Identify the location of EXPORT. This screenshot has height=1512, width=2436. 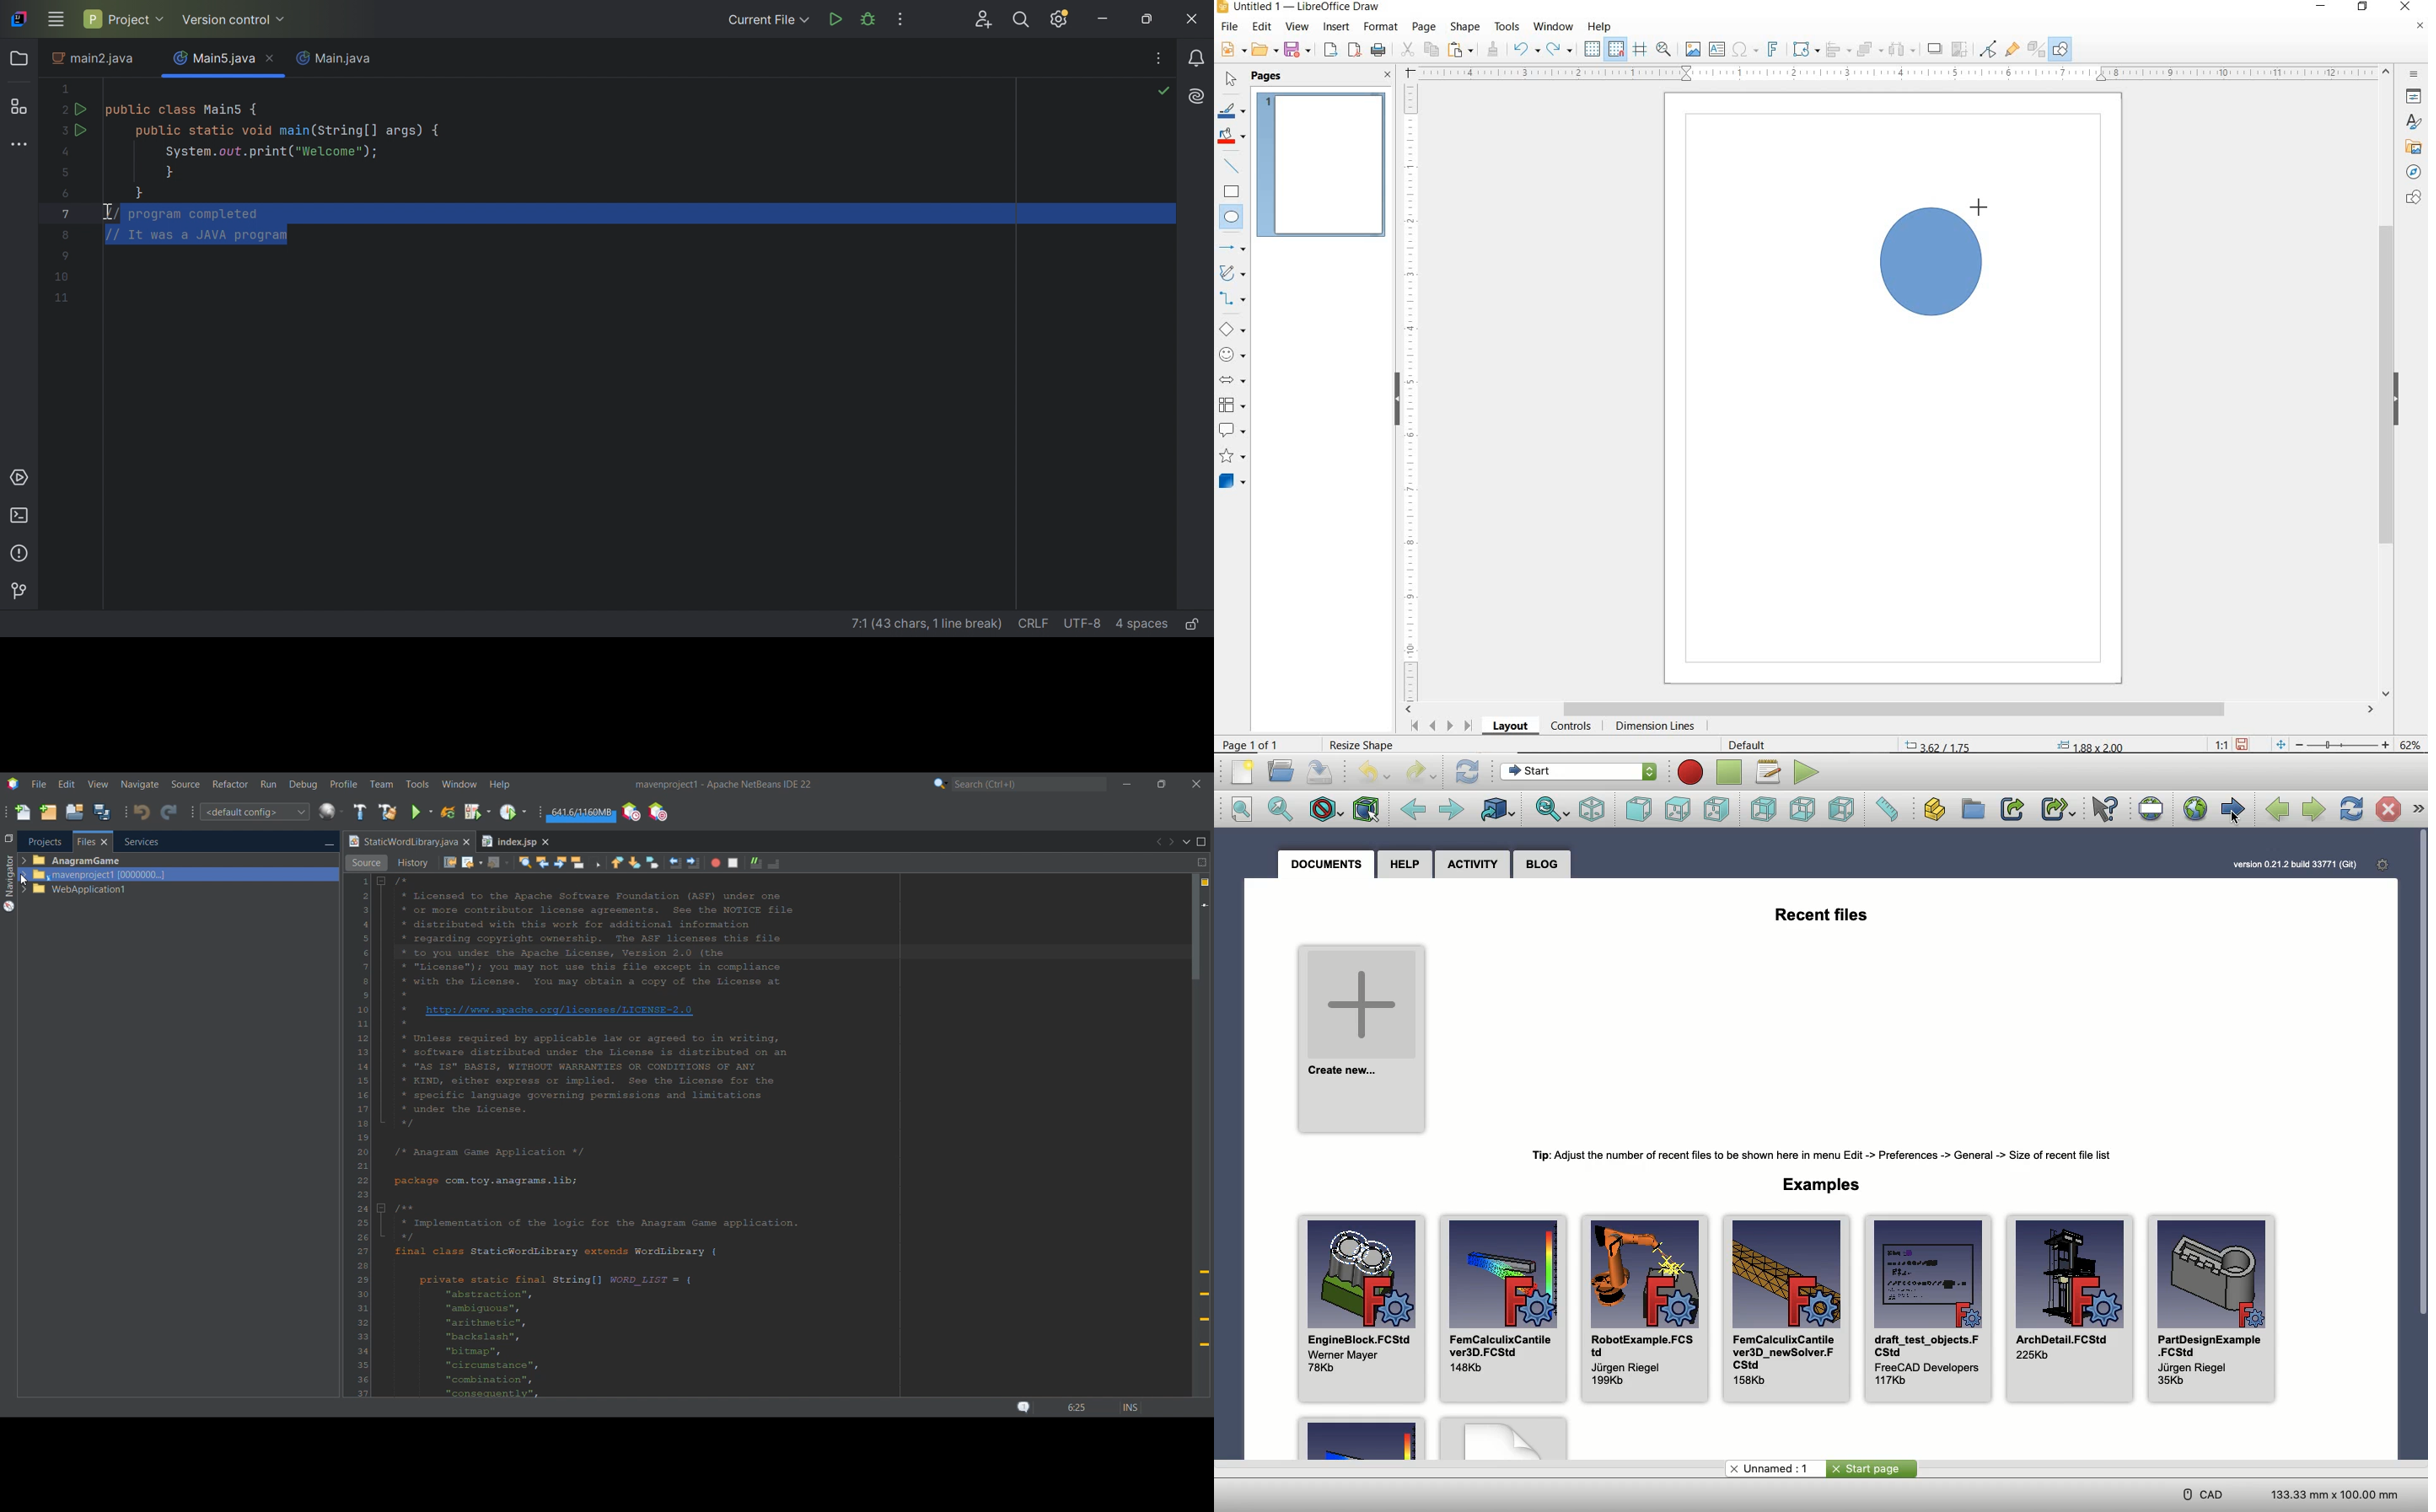
(1331, 51).